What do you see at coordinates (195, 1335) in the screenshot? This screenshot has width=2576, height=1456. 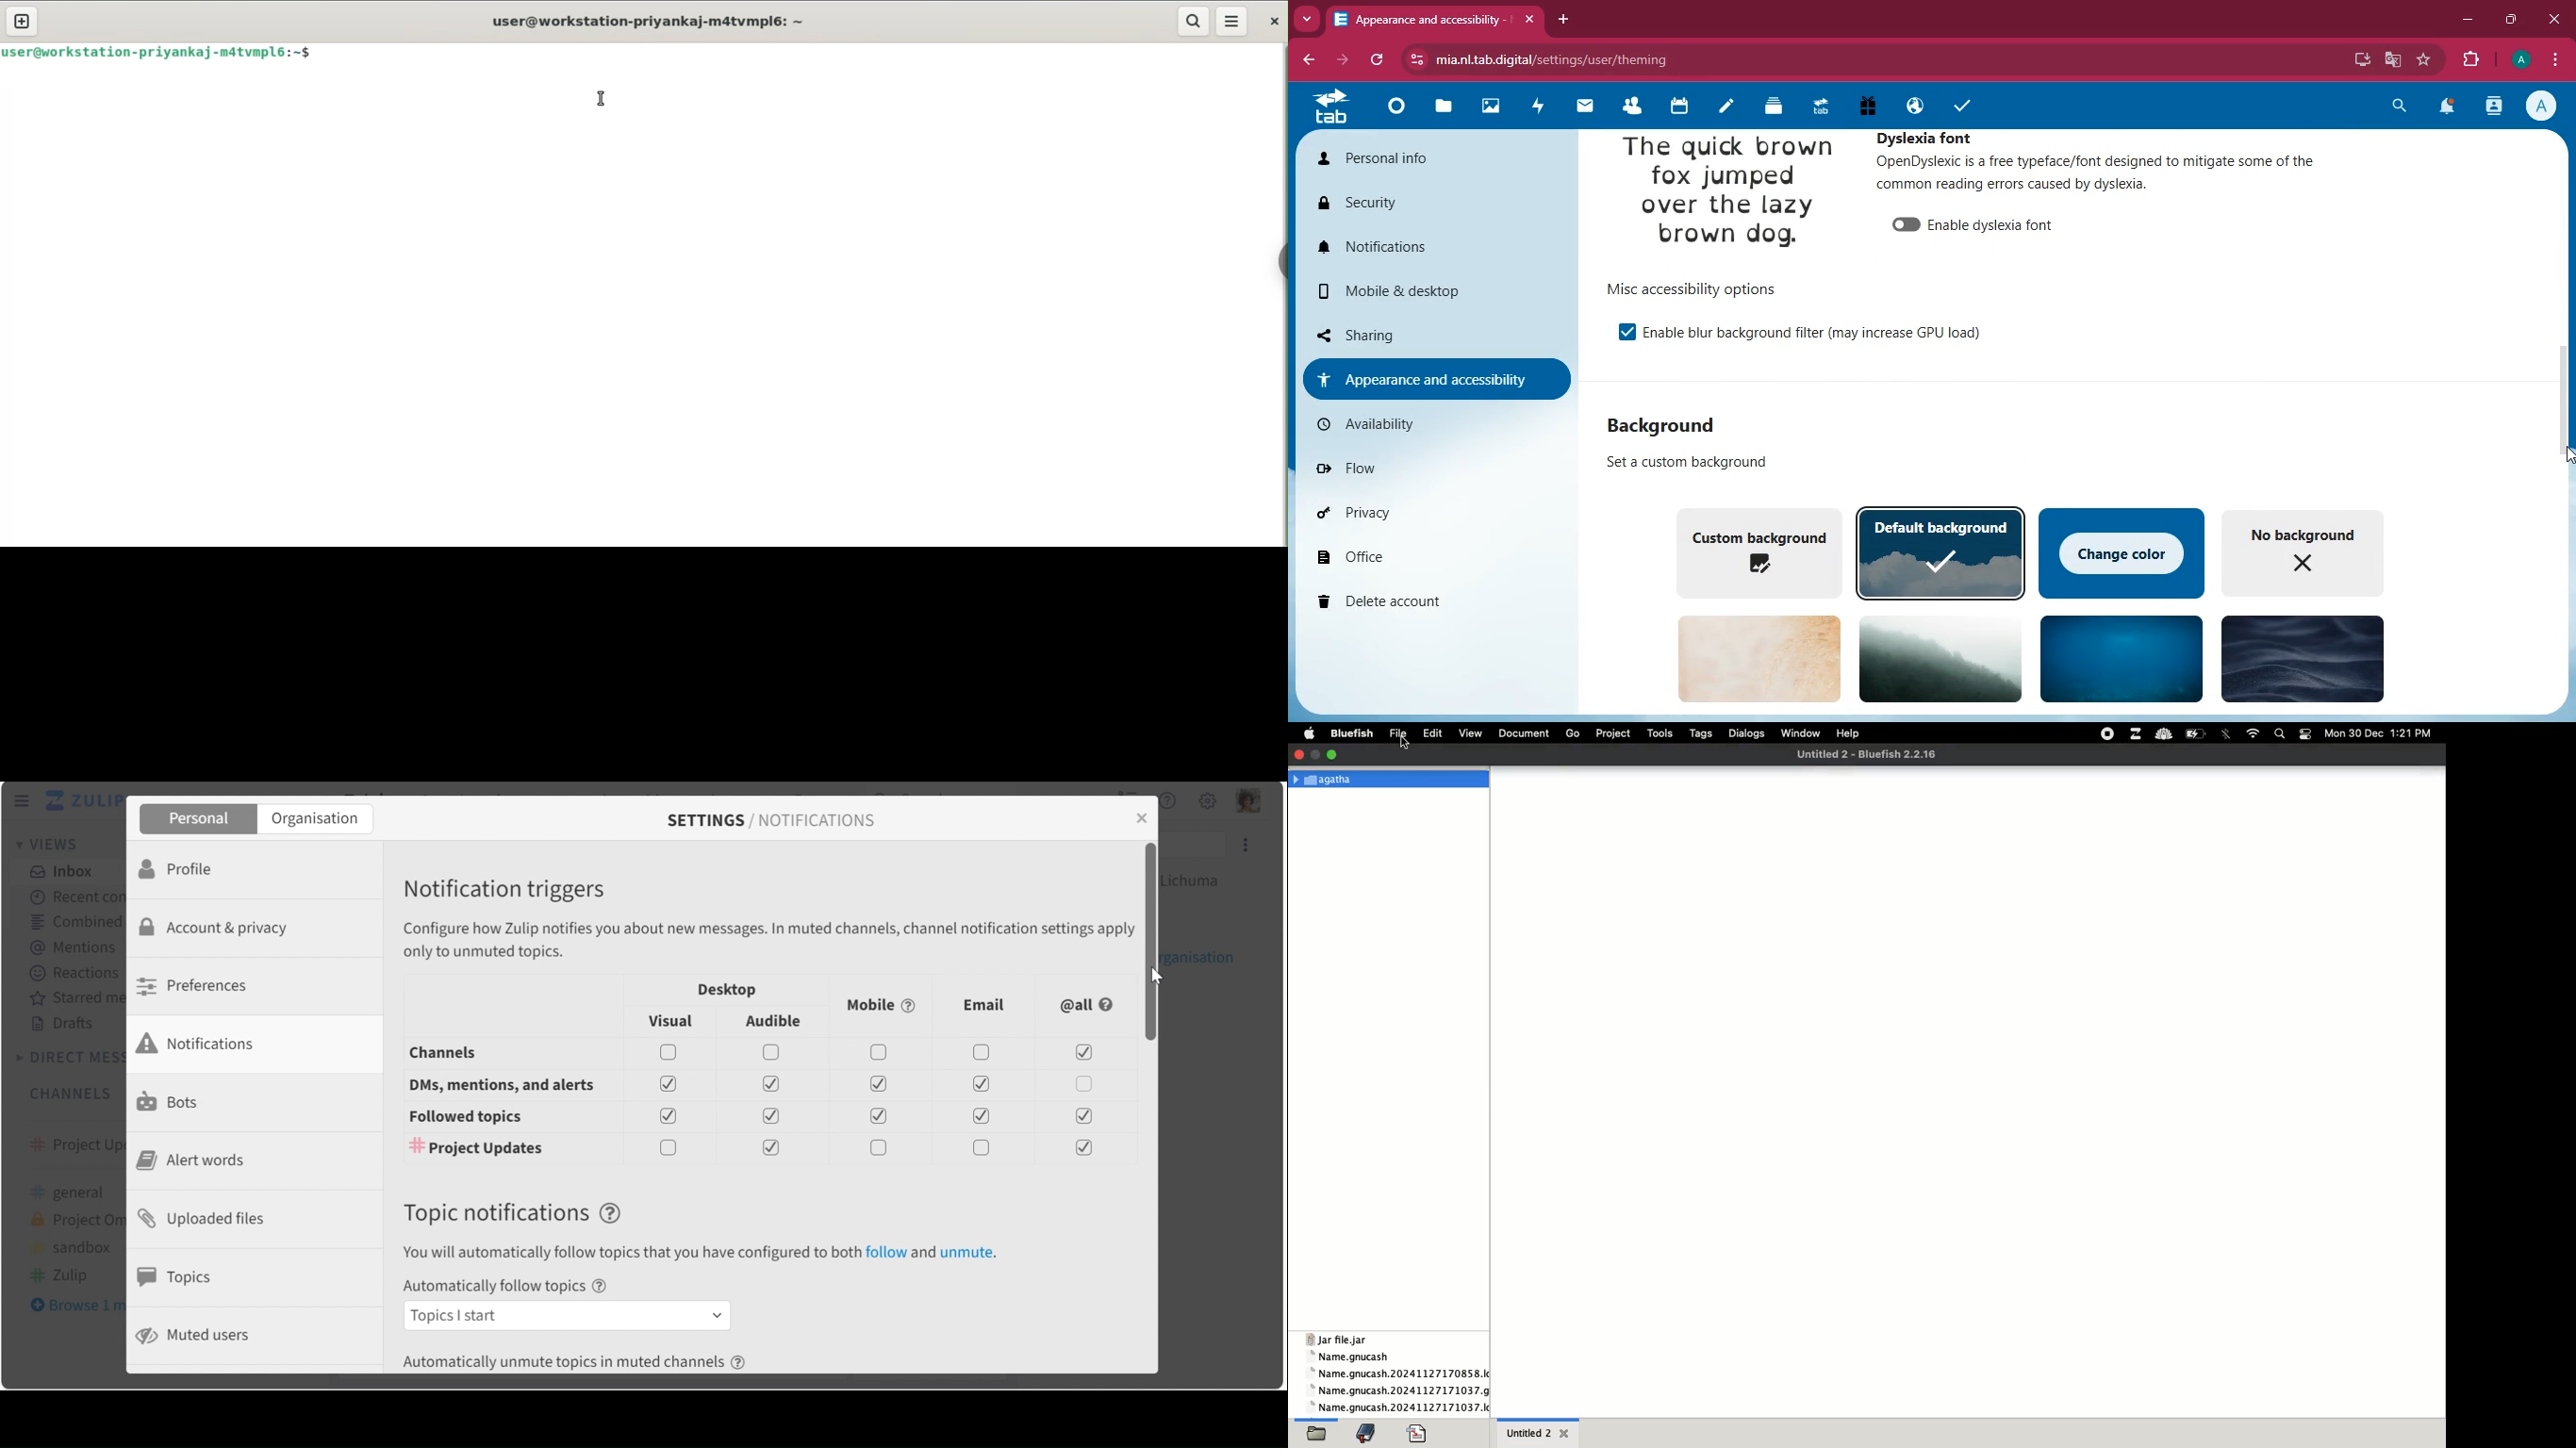 I see `Muted users` at bounding box center [195, 1335].